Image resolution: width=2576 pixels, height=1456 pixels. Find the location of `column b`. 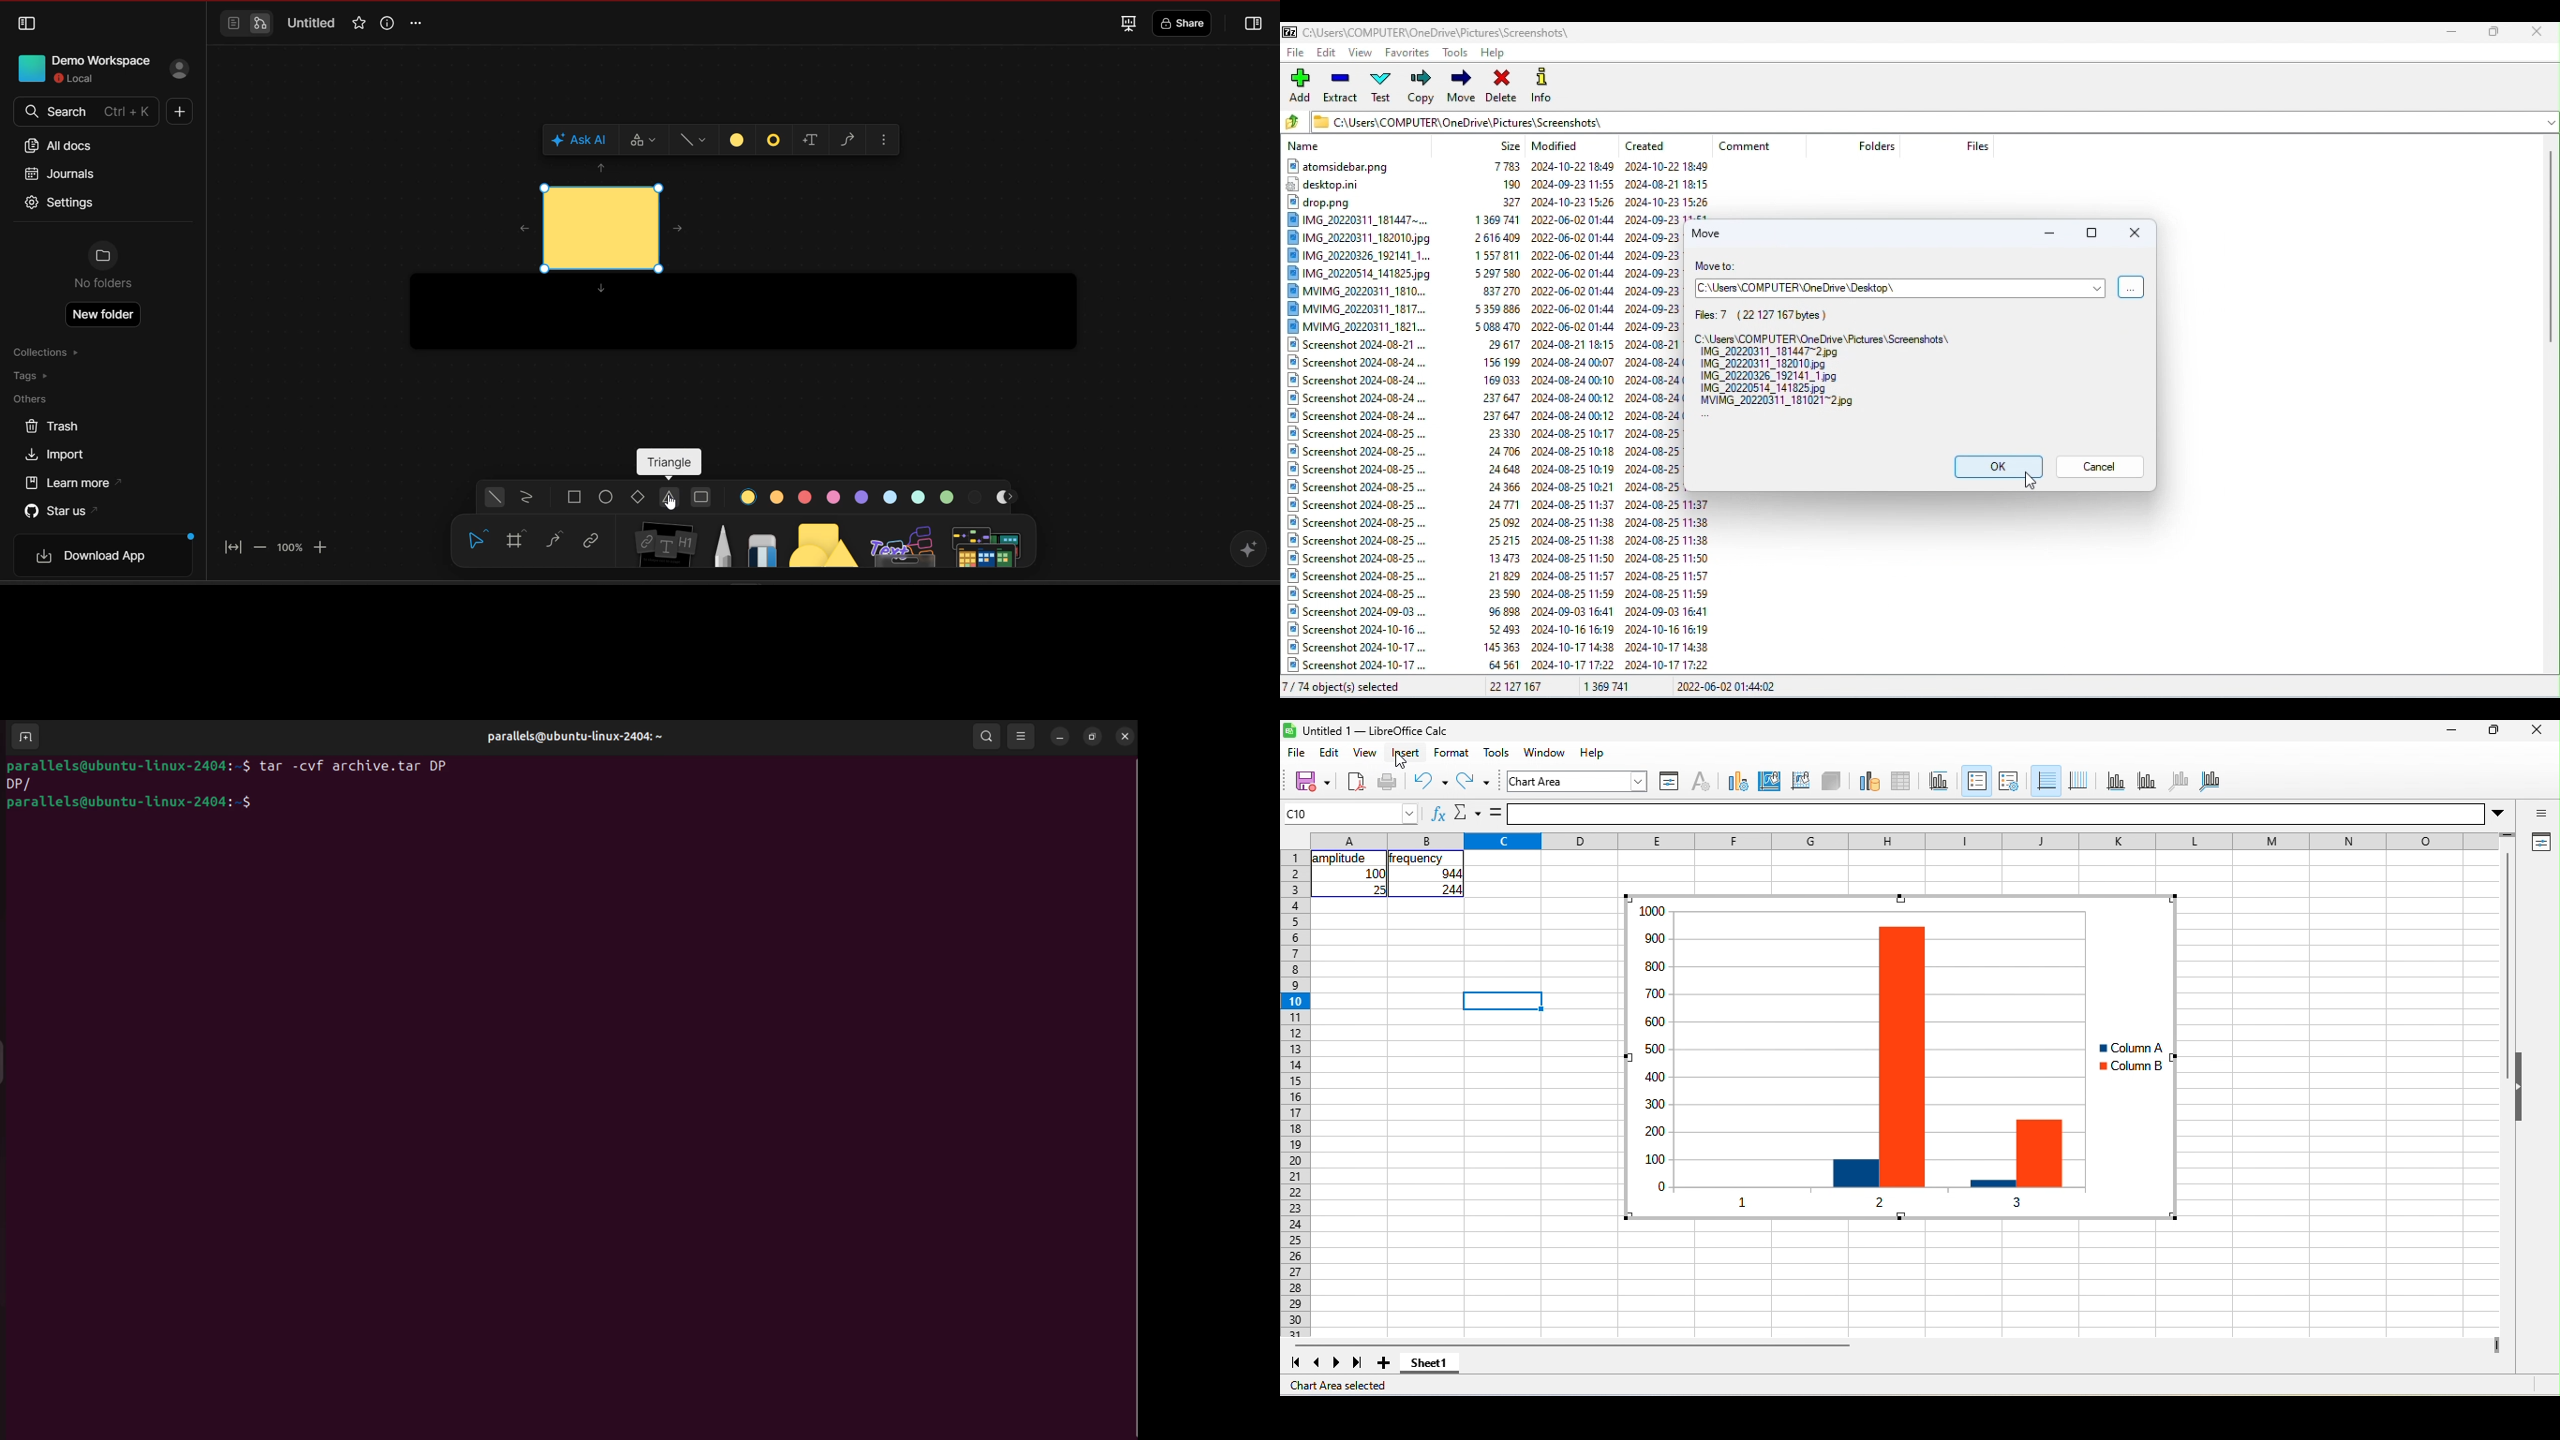

column b is located at coordinates (2130, 1069).